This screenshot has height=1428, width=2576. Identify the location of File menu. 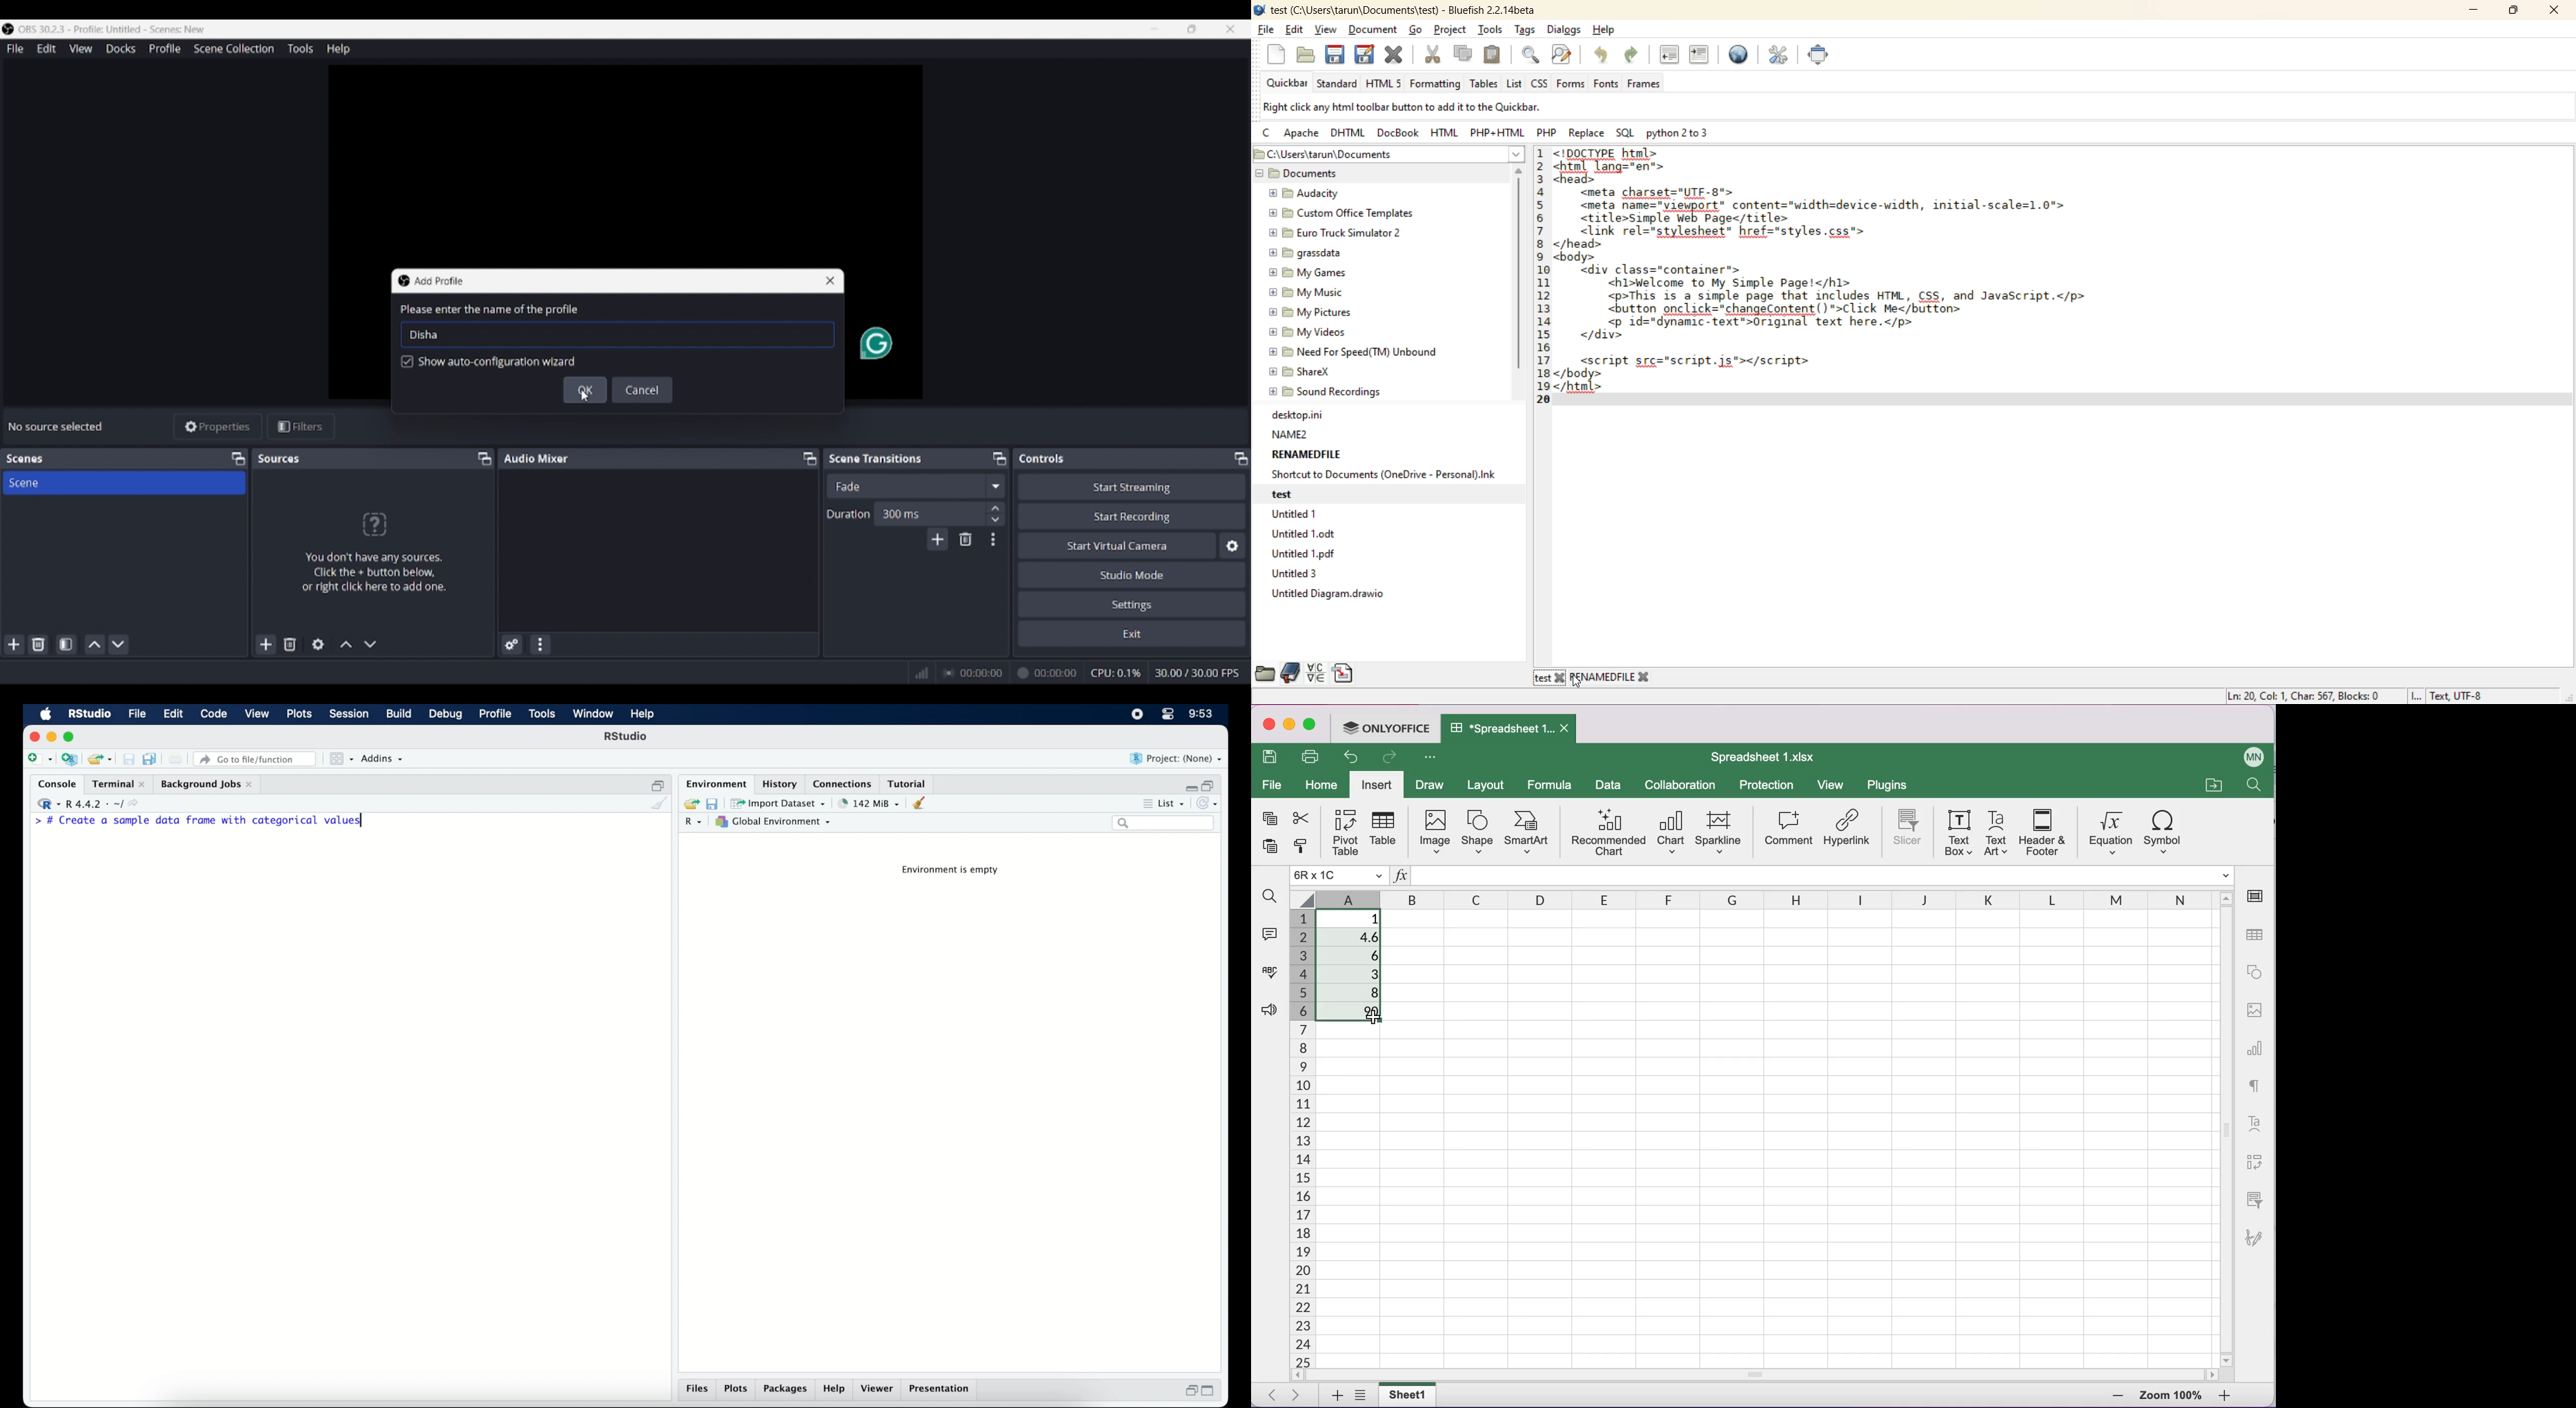
(15, 48).